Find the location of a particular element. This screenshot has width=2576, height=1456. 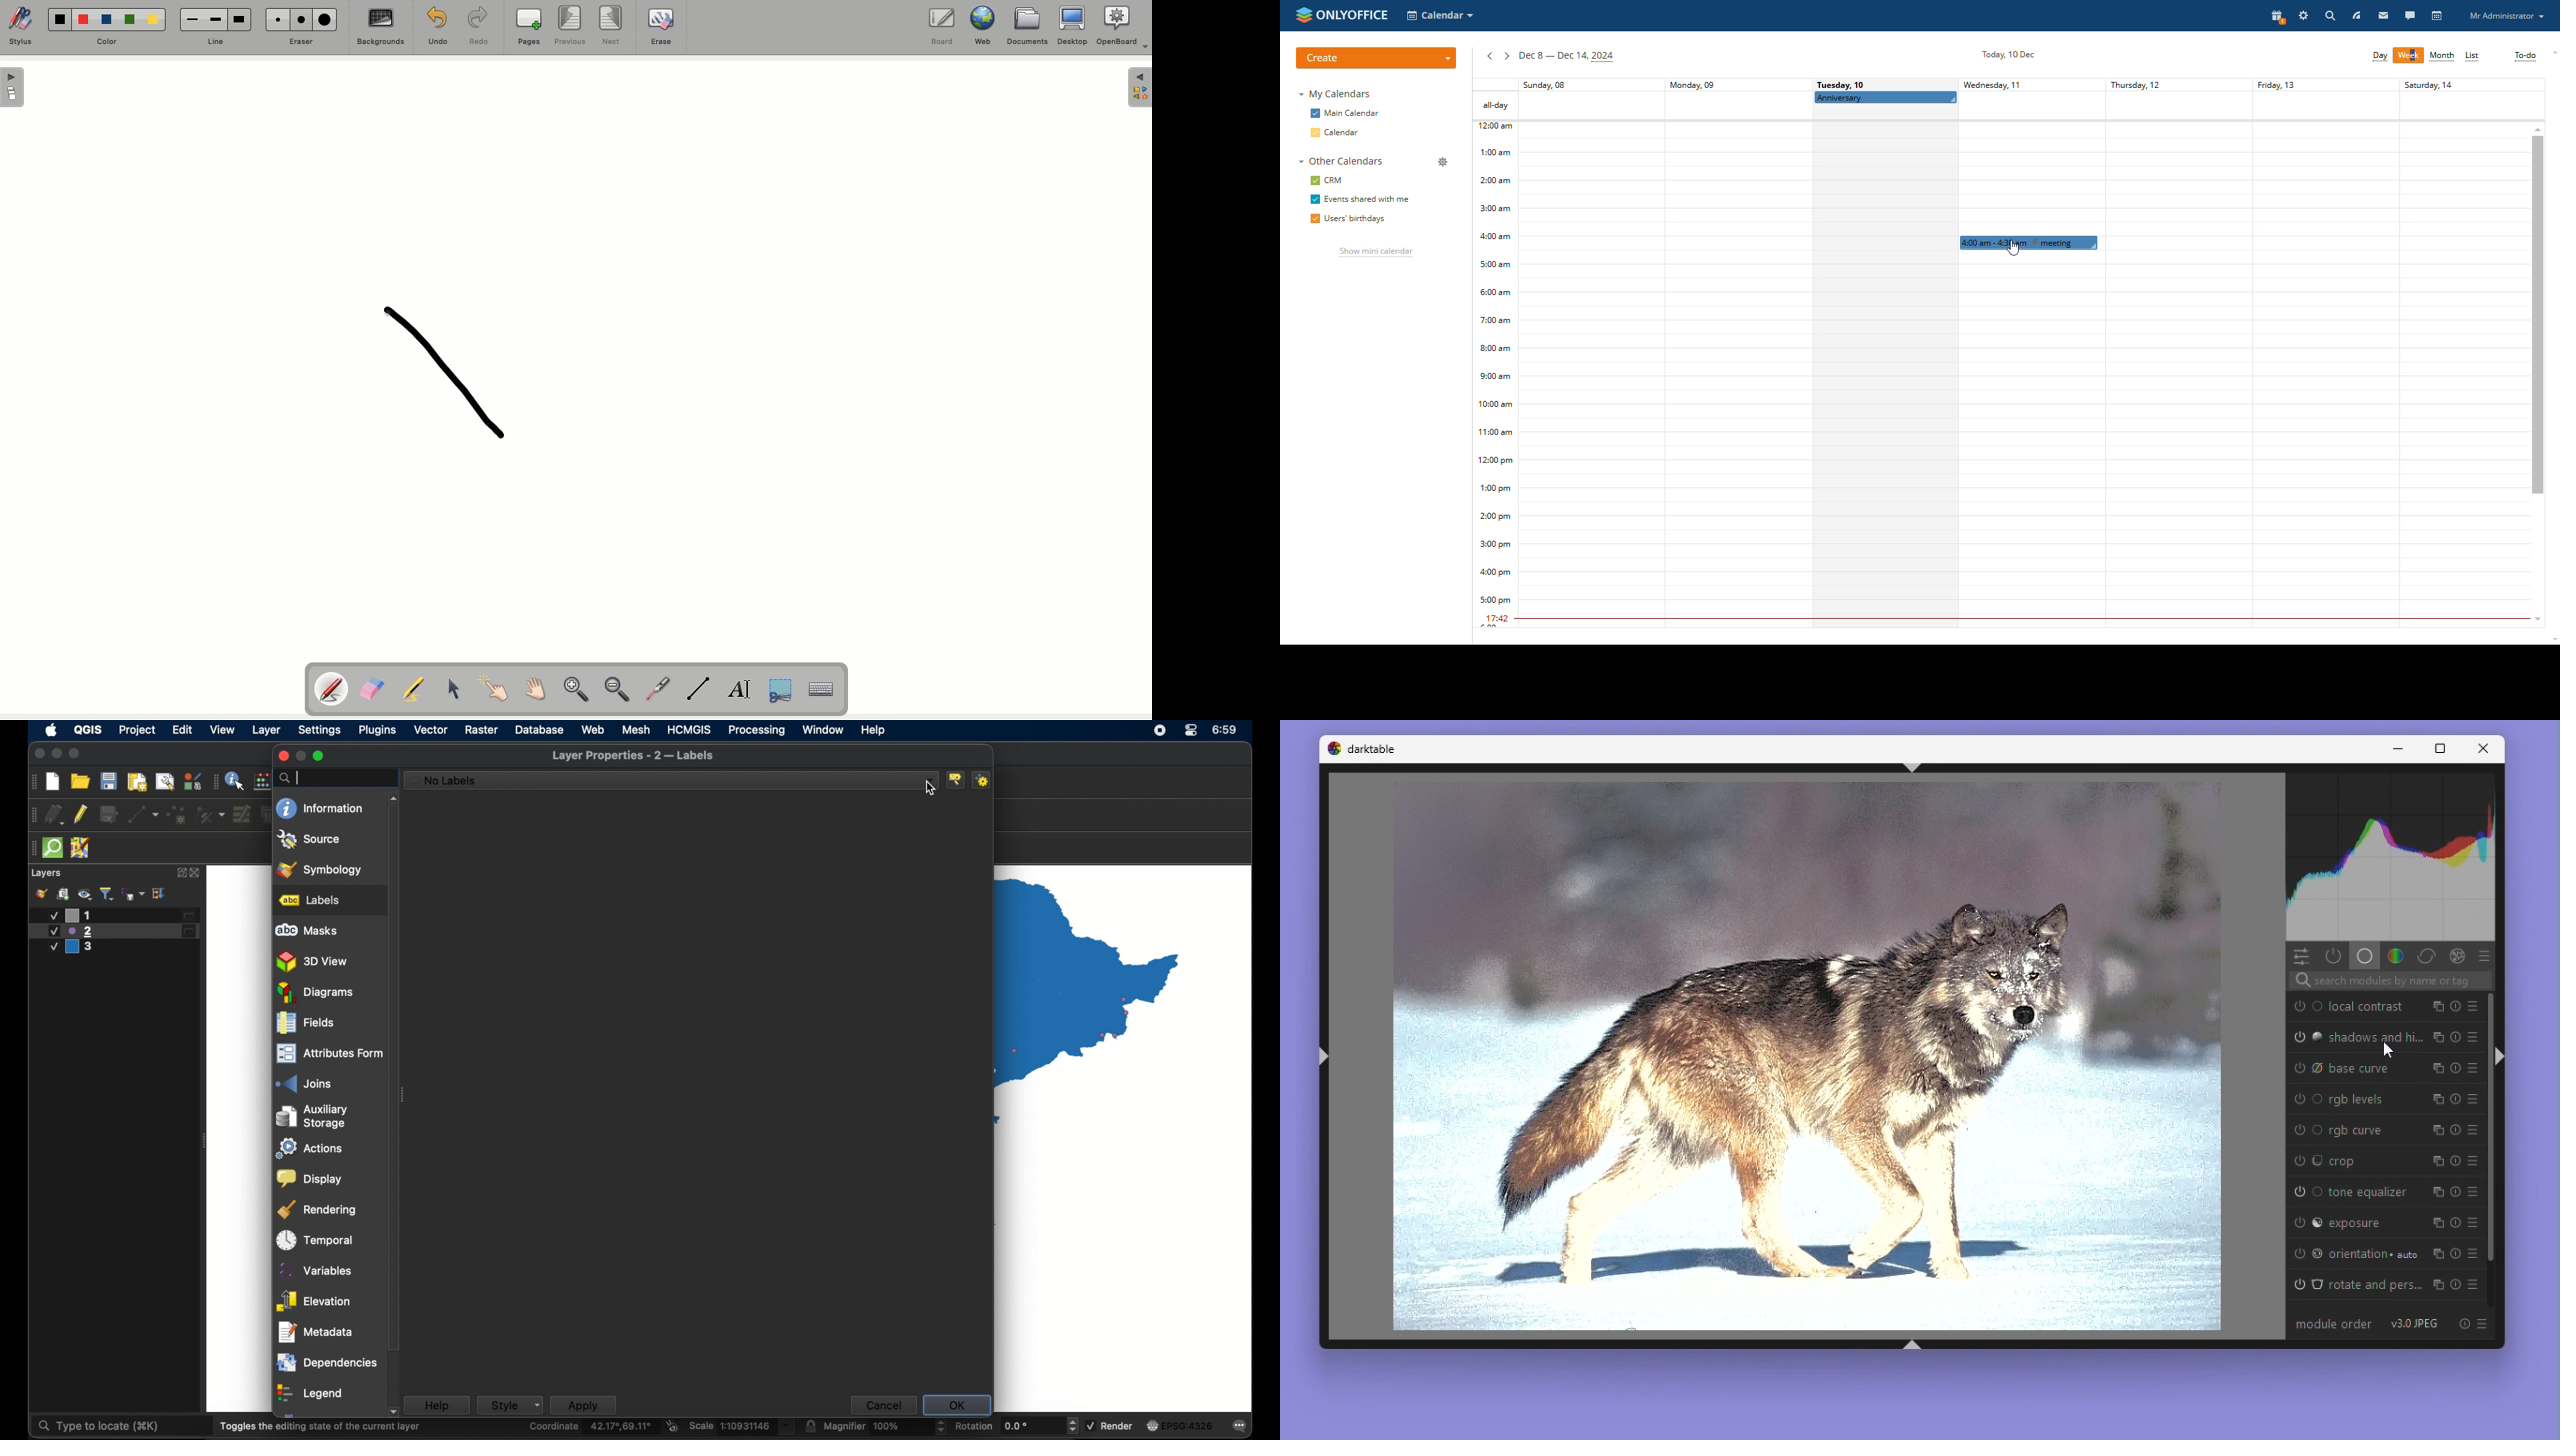

schedule for a day is located at coordinates (1885, 376).